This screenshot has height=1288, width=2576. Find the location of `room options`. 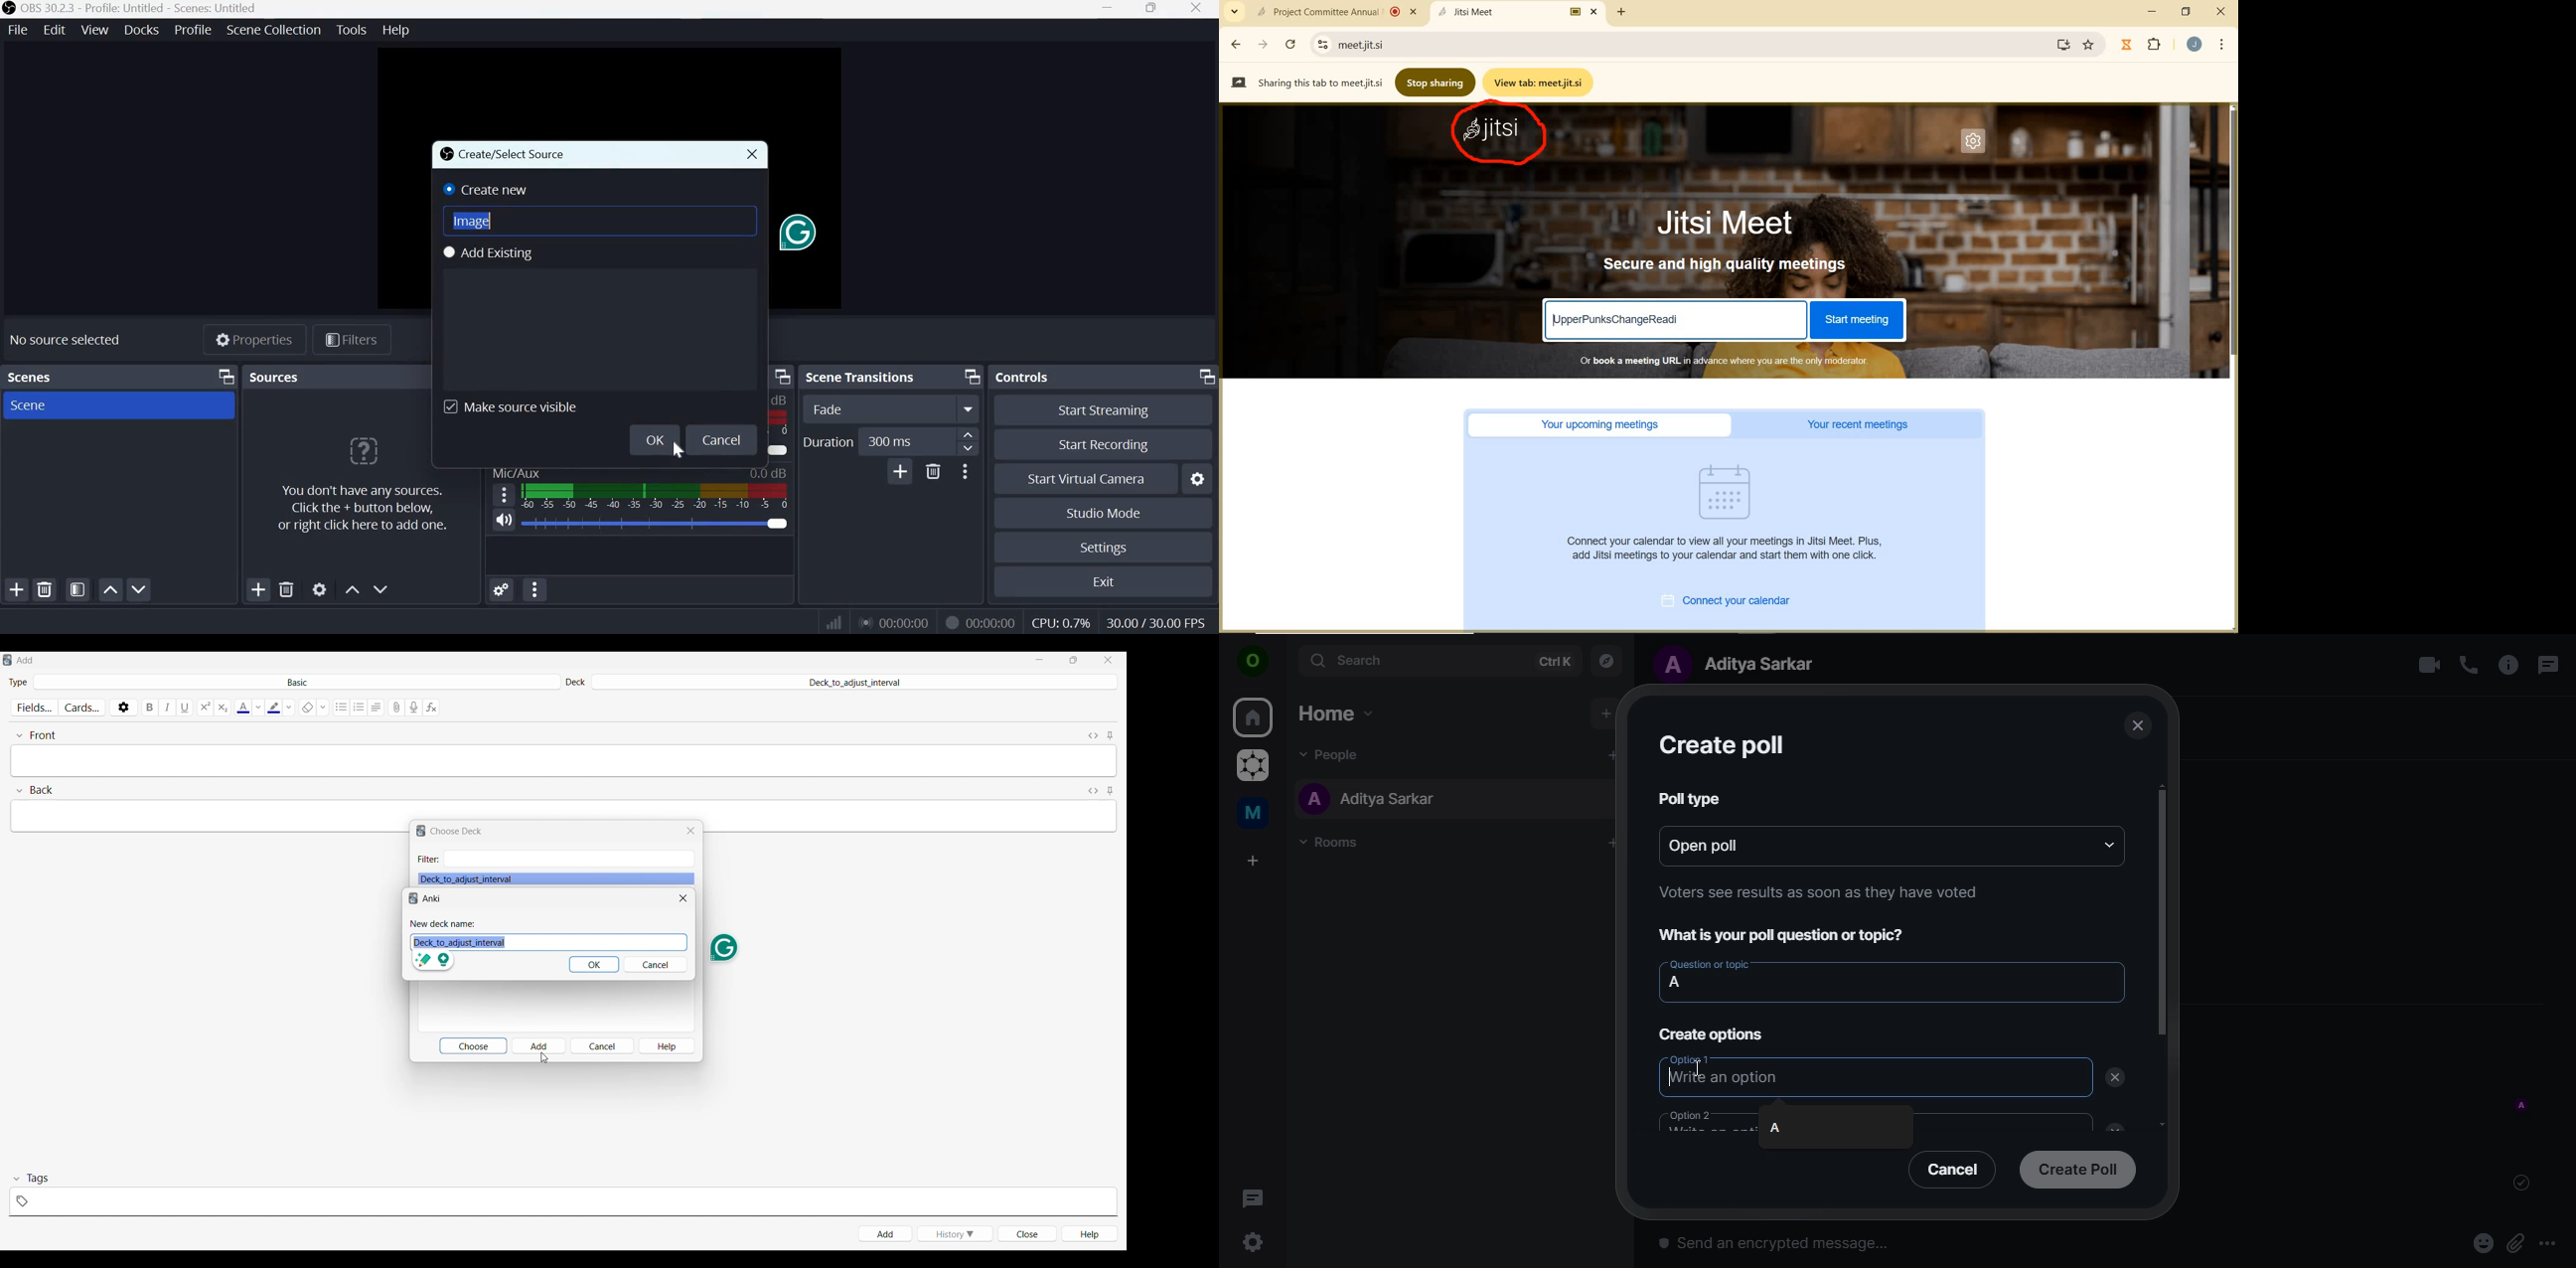

room options is located at coordinates (2509, 667).